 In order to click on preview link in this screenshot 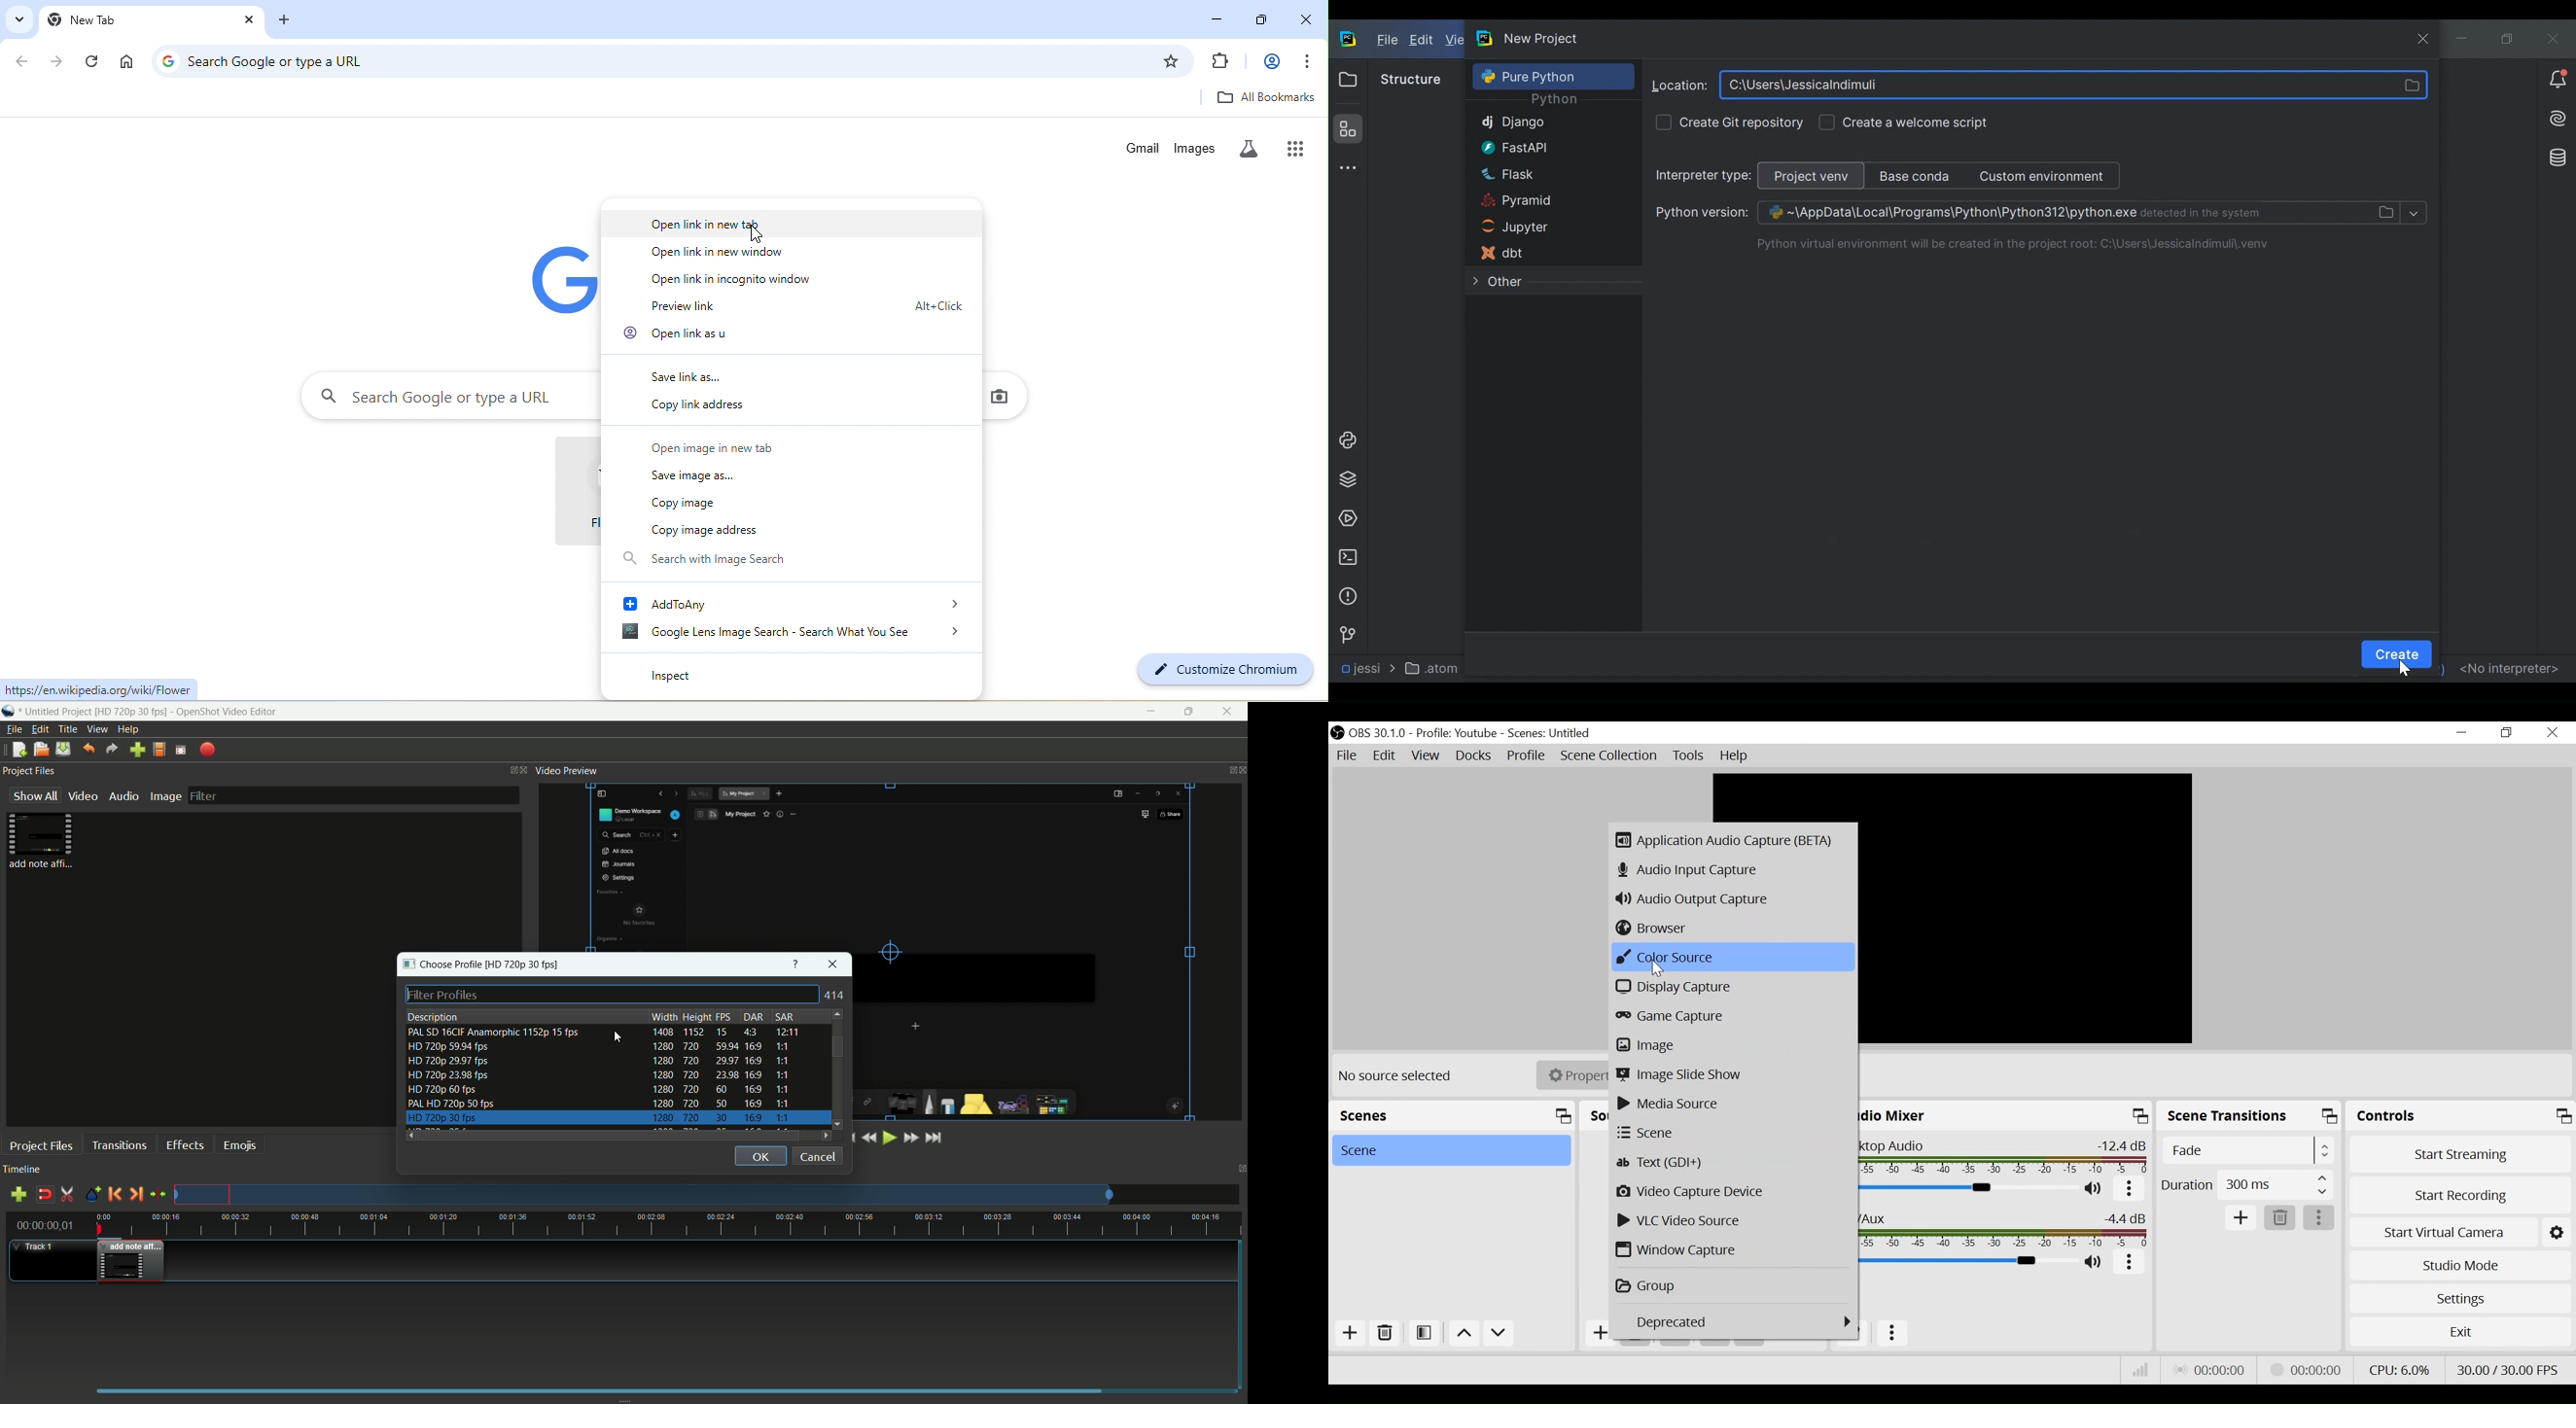, I will do `click(797, 305)`.